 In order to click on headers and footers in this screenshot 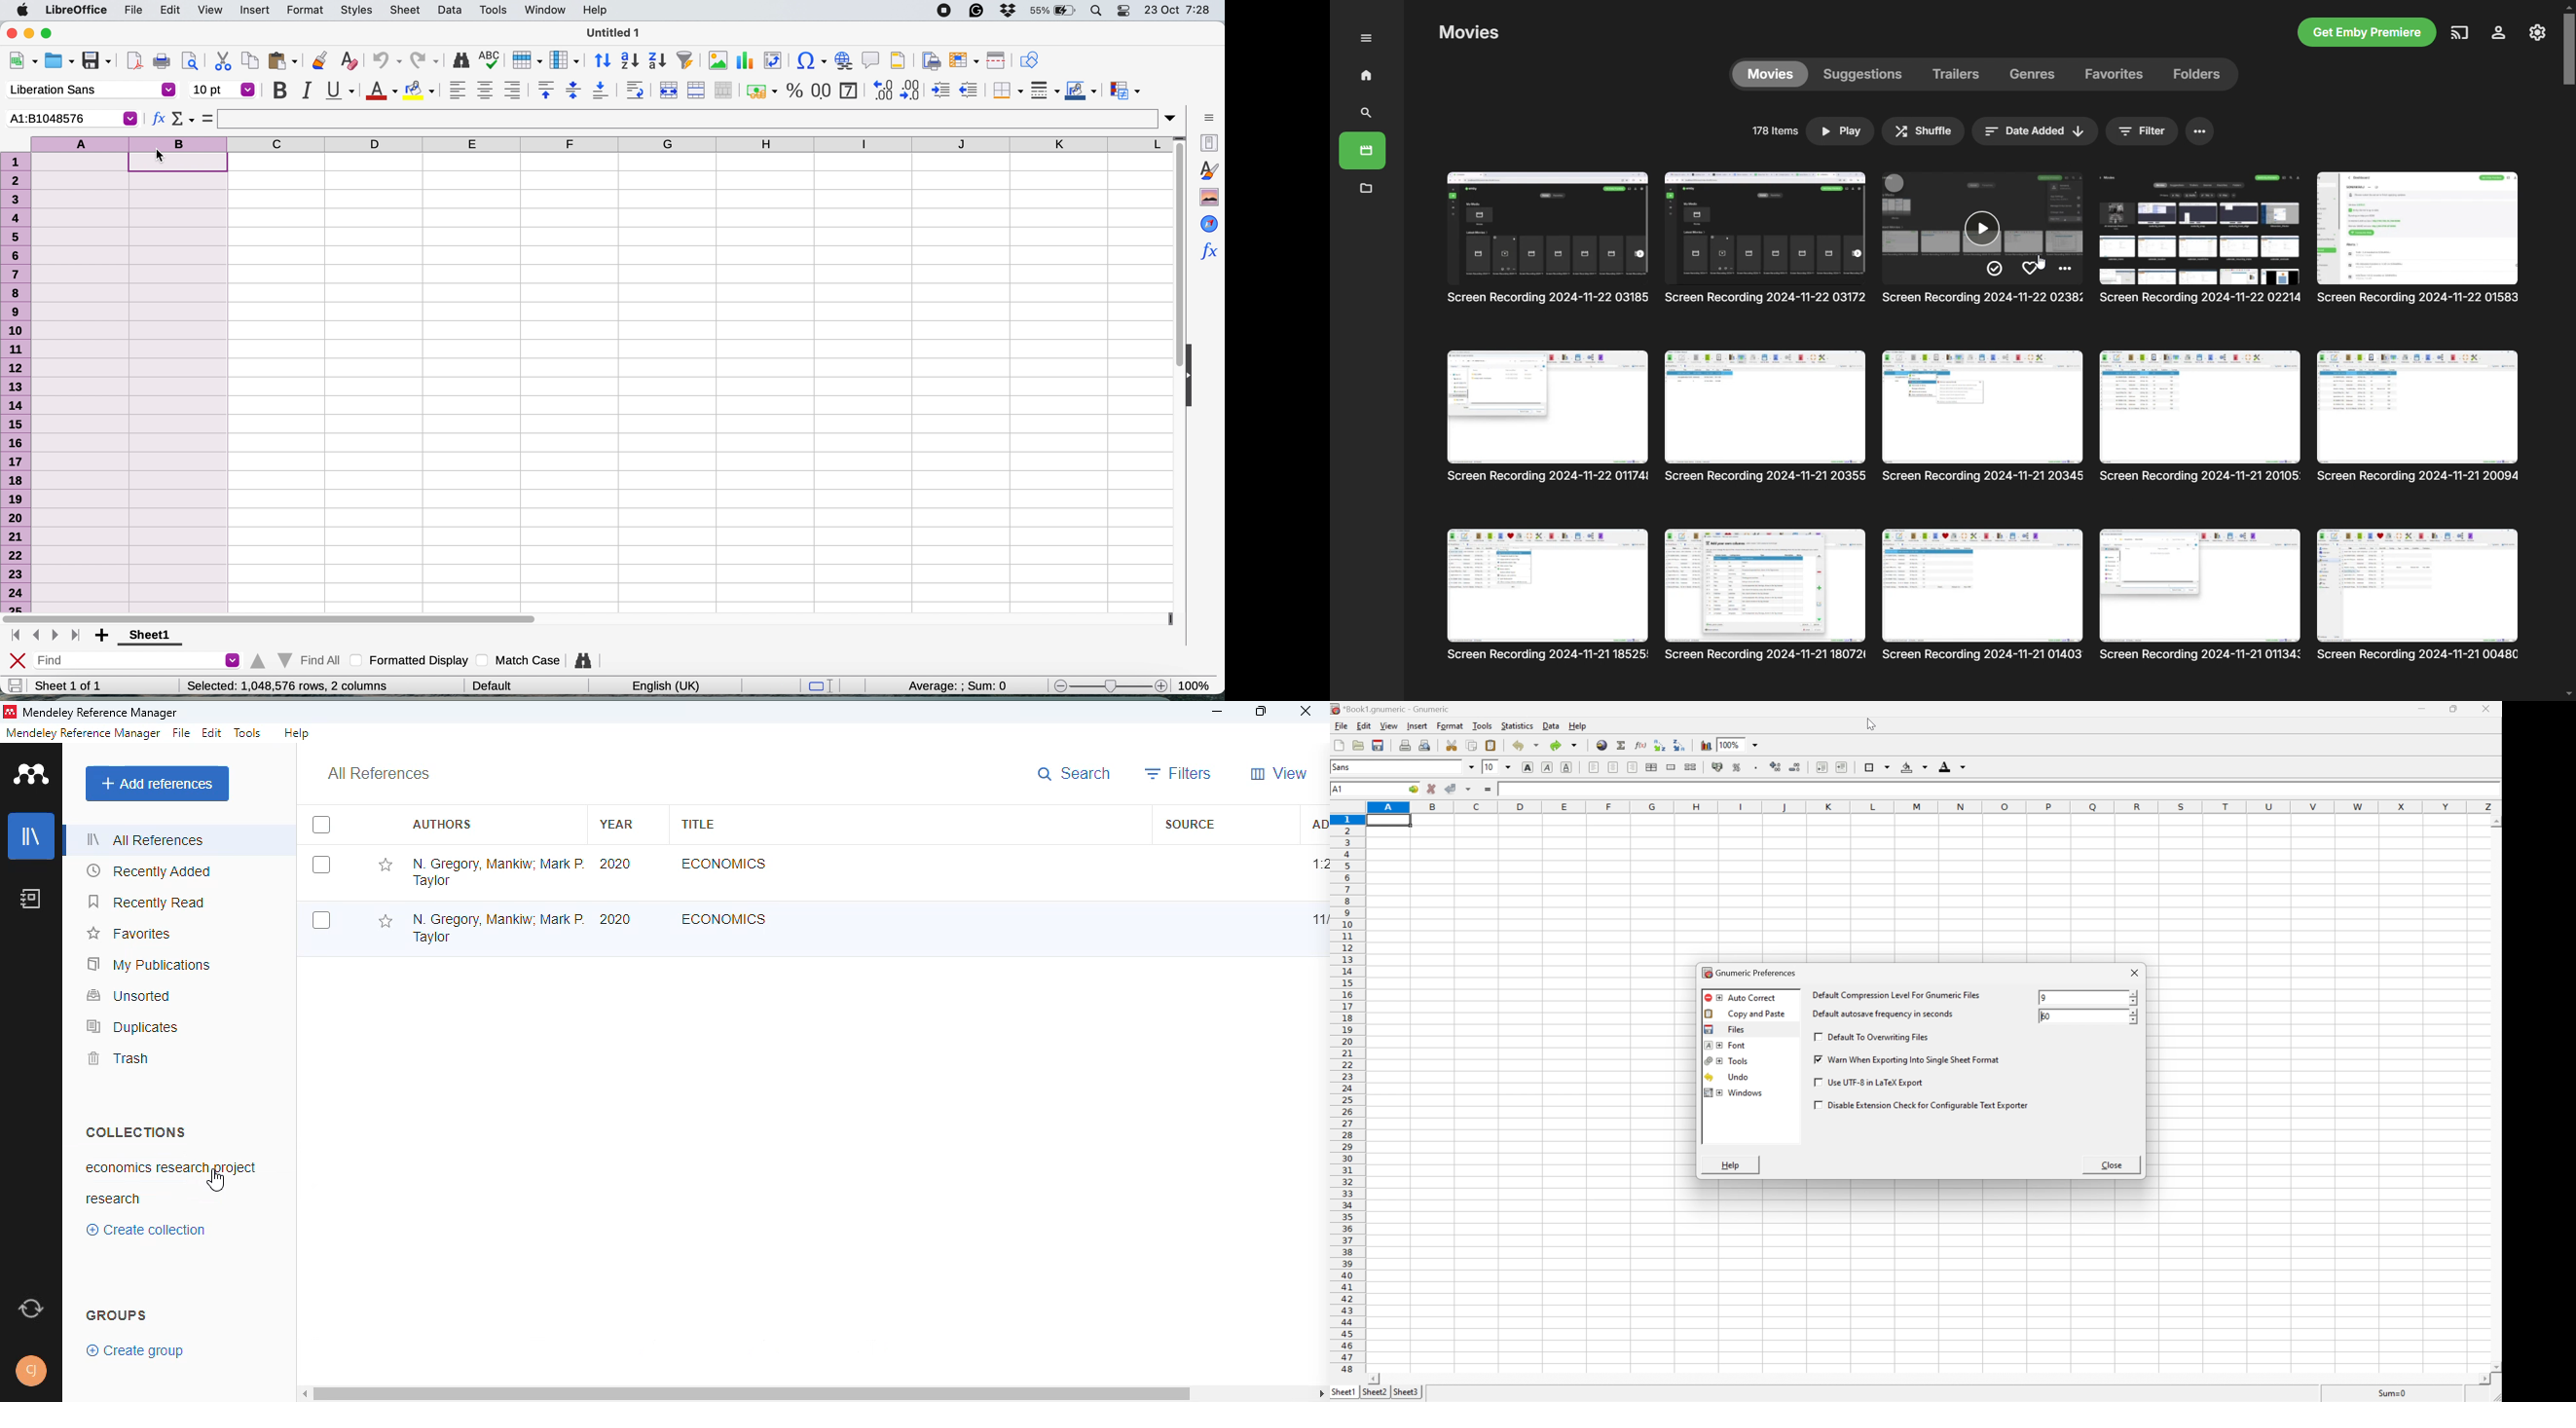, I will do `click(900, 60)`.